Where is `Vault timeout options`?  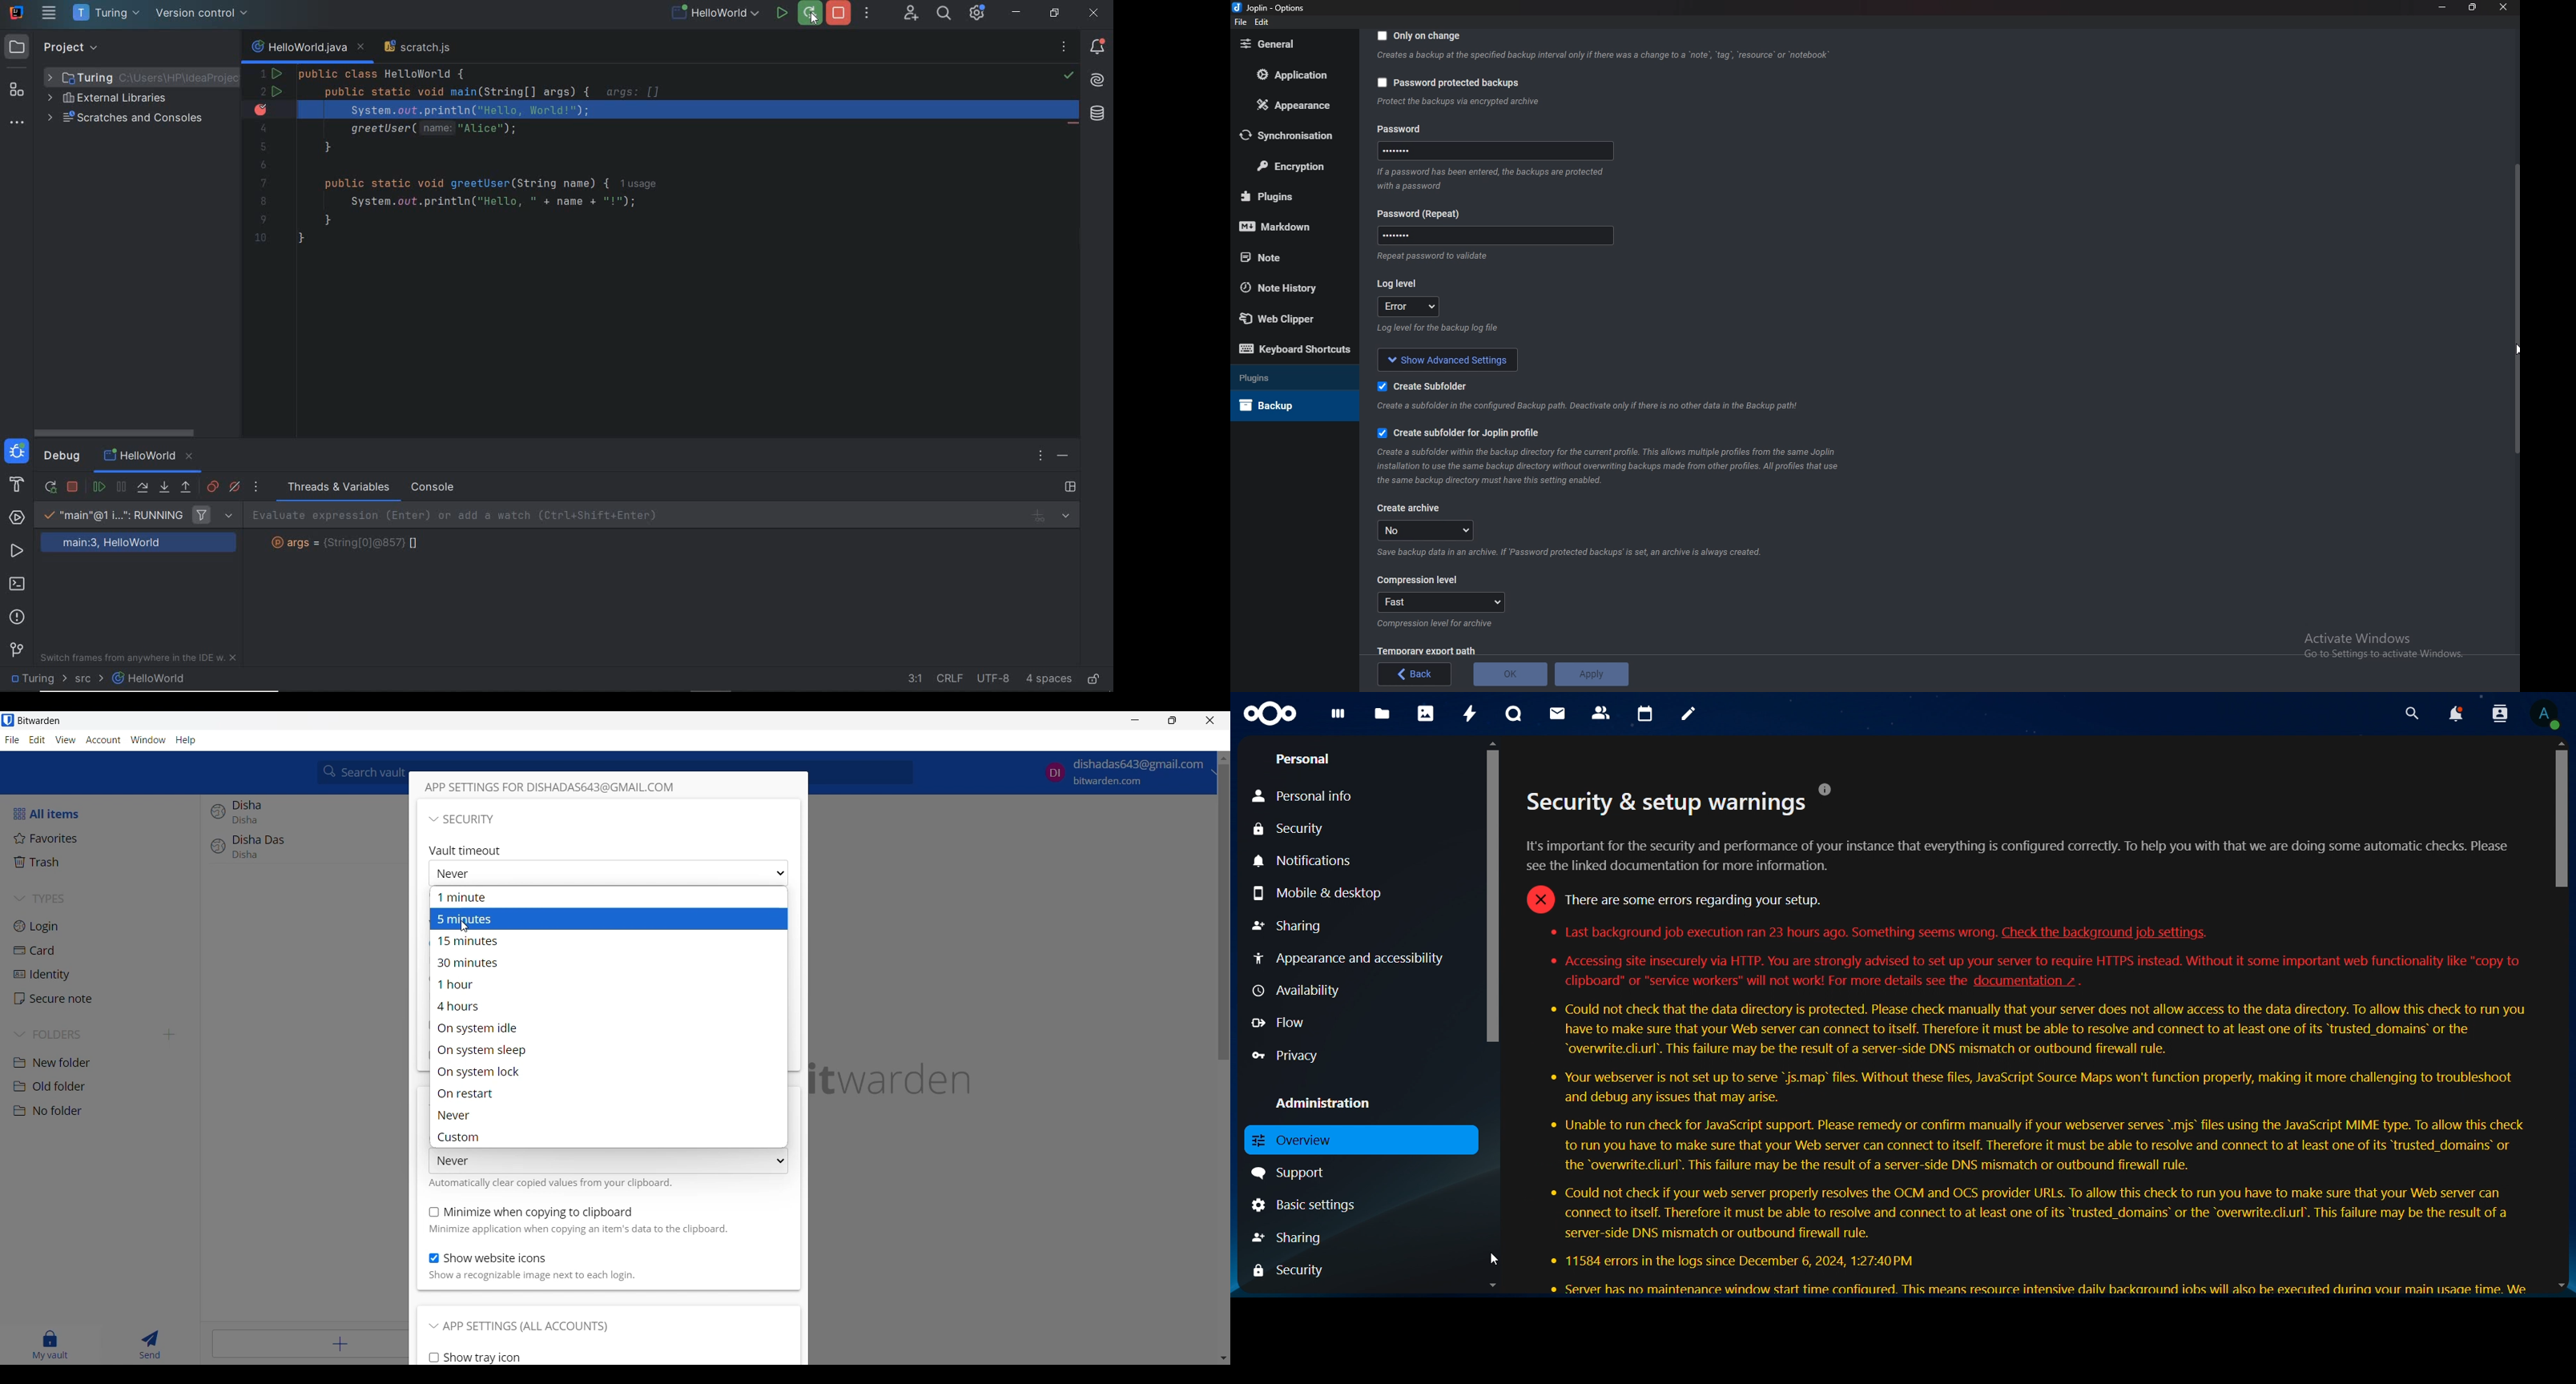 Vault timeout options is located at coordinates (607, 873).